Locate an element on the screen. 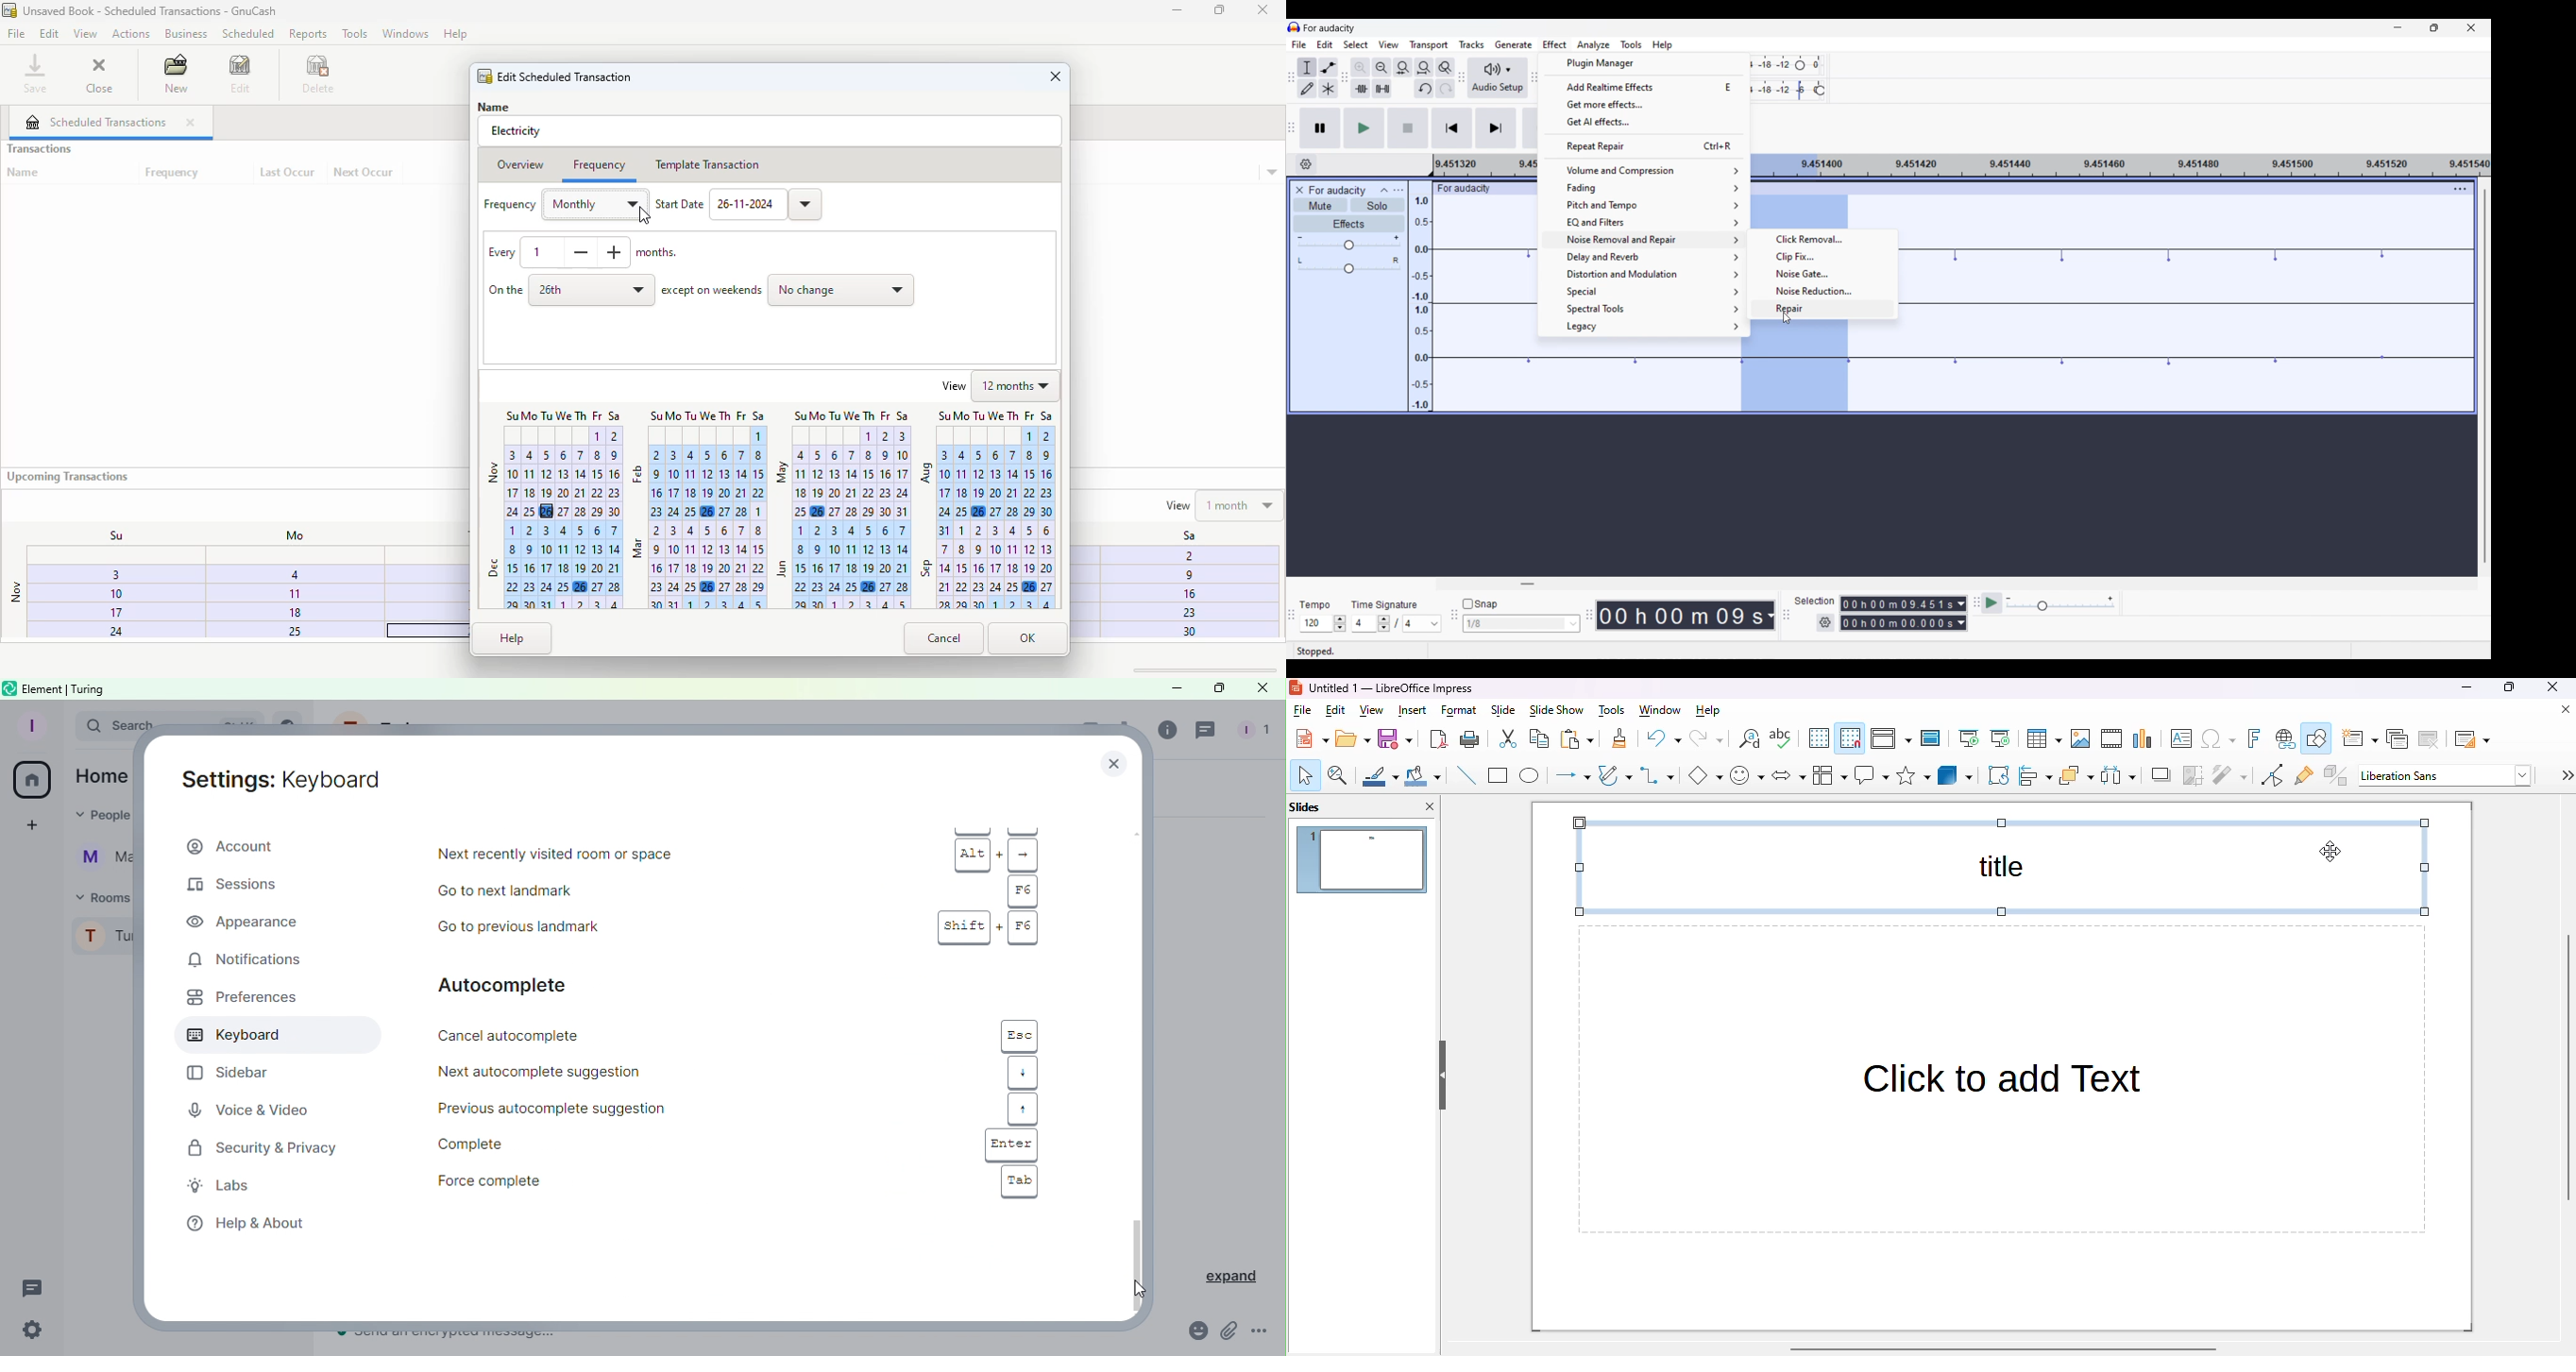 This screenshot has height=1372, width=2576. Security and privacy is located at coordinates (256, 1147).